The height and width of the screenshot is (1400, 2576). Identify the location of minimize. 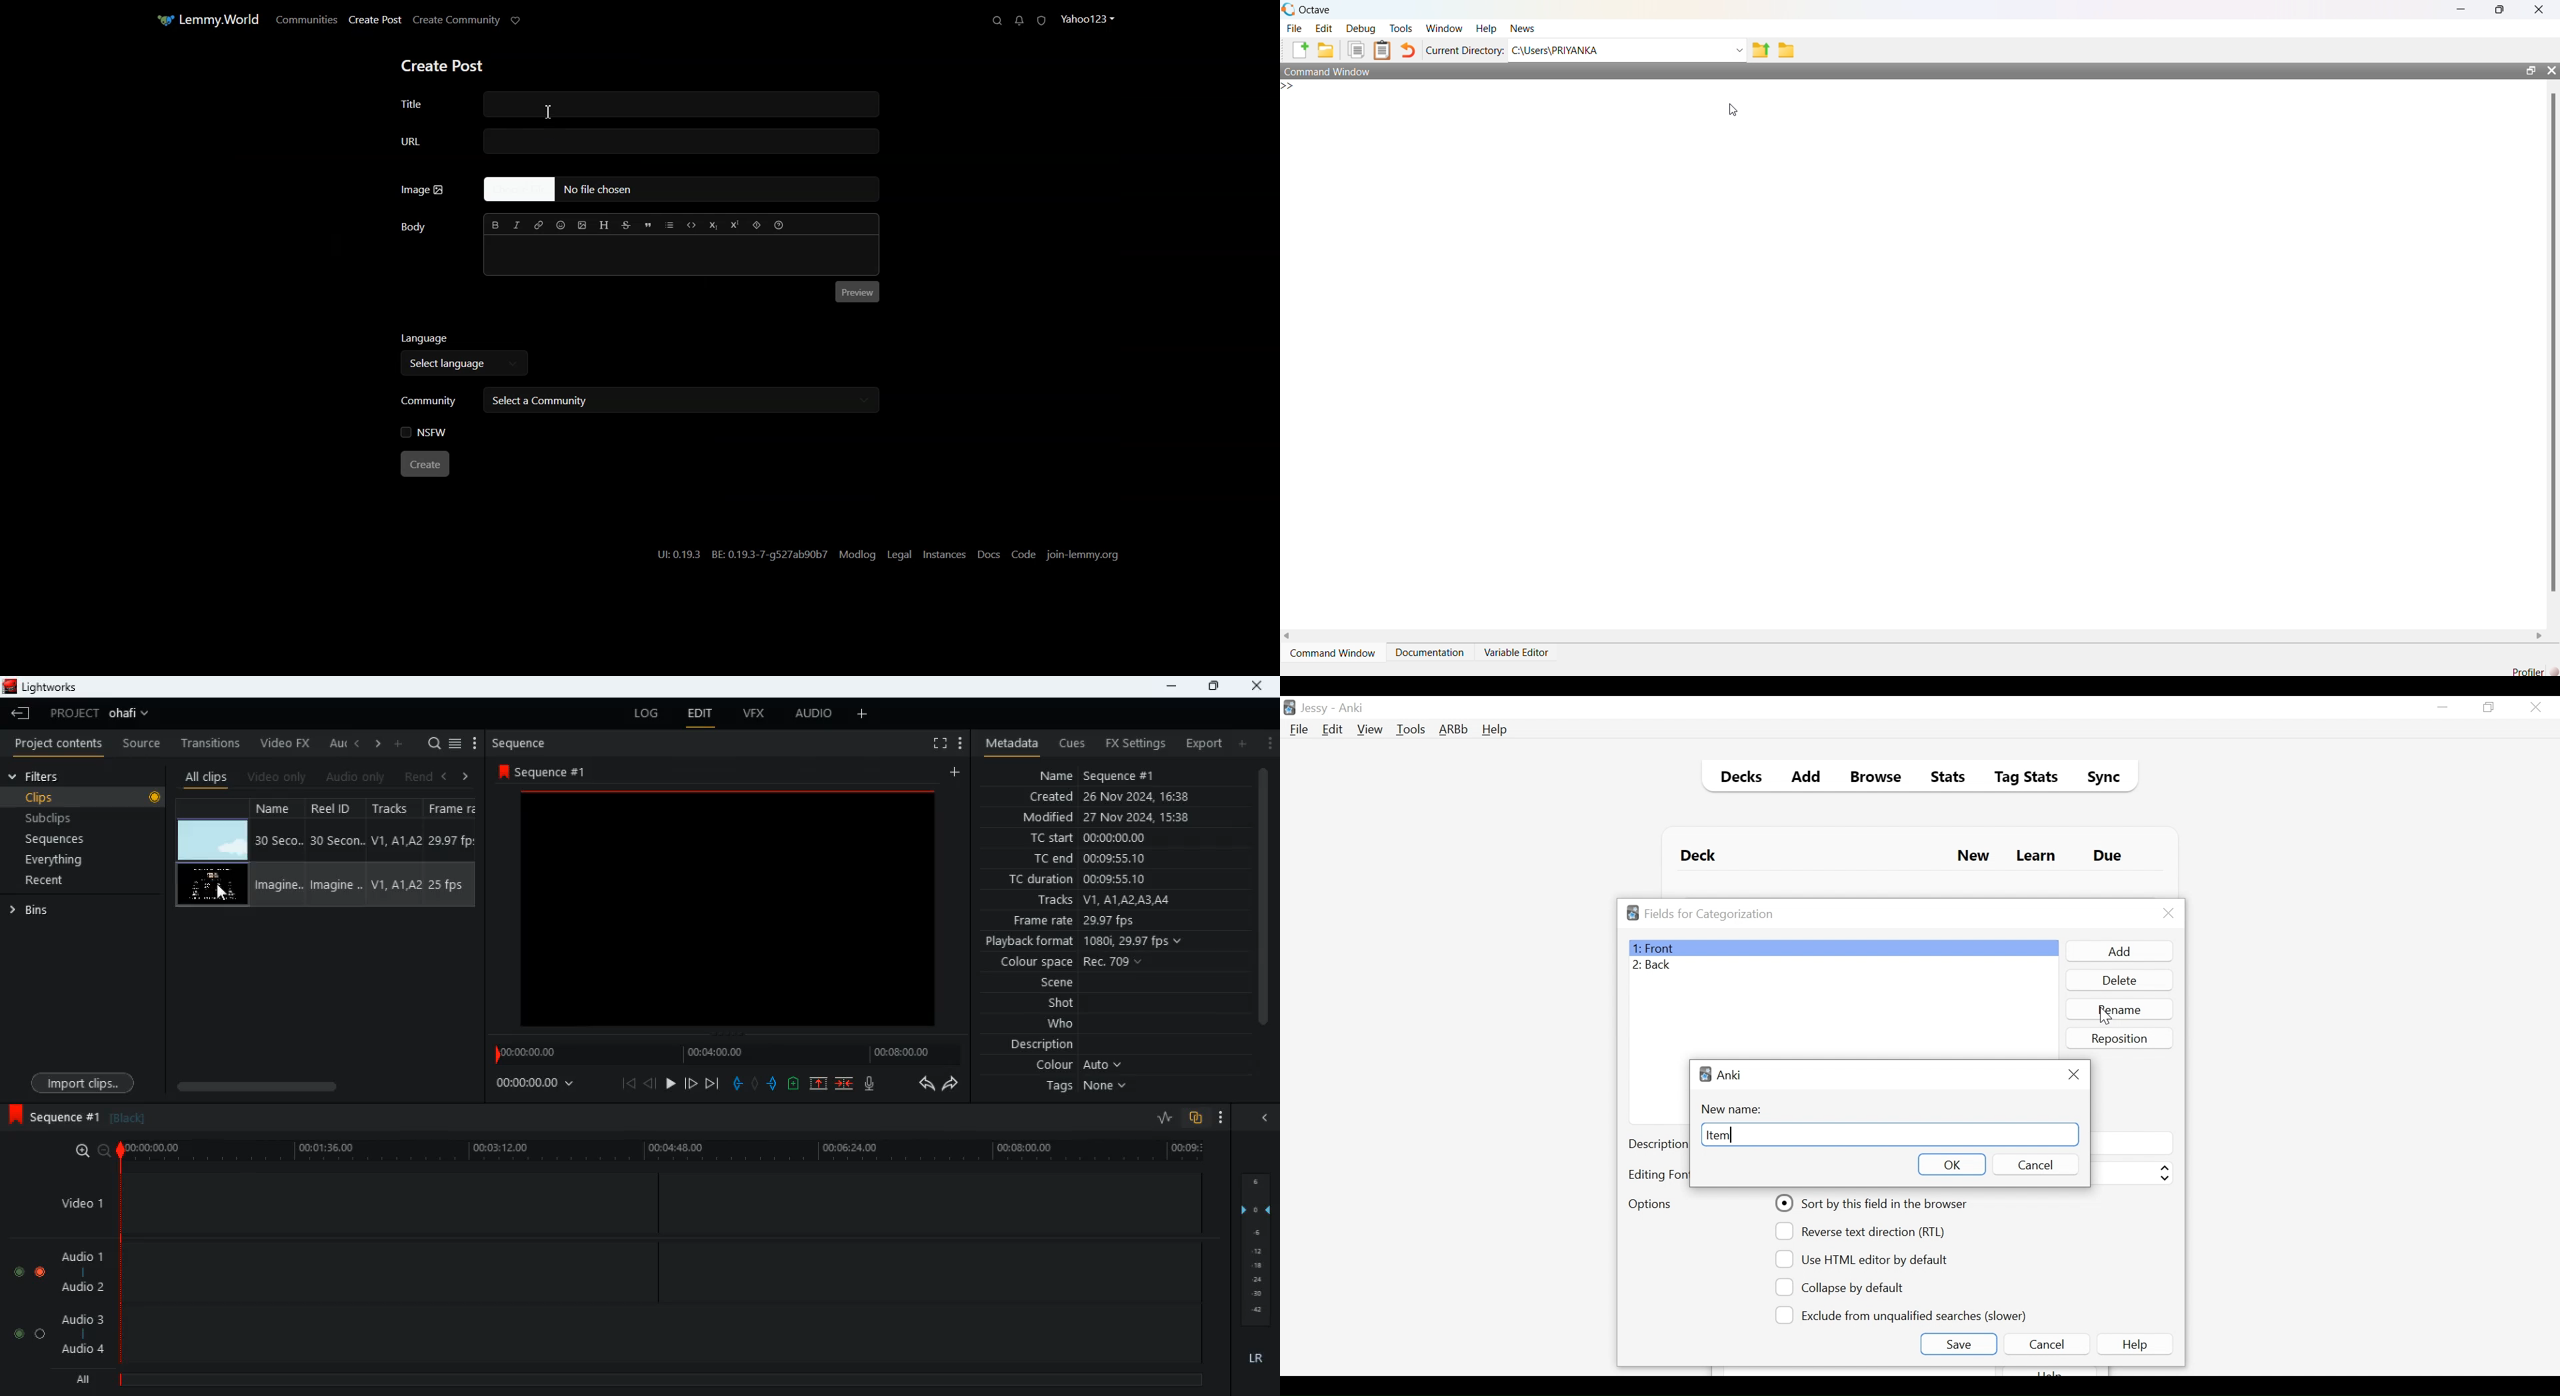
(2442, 708).